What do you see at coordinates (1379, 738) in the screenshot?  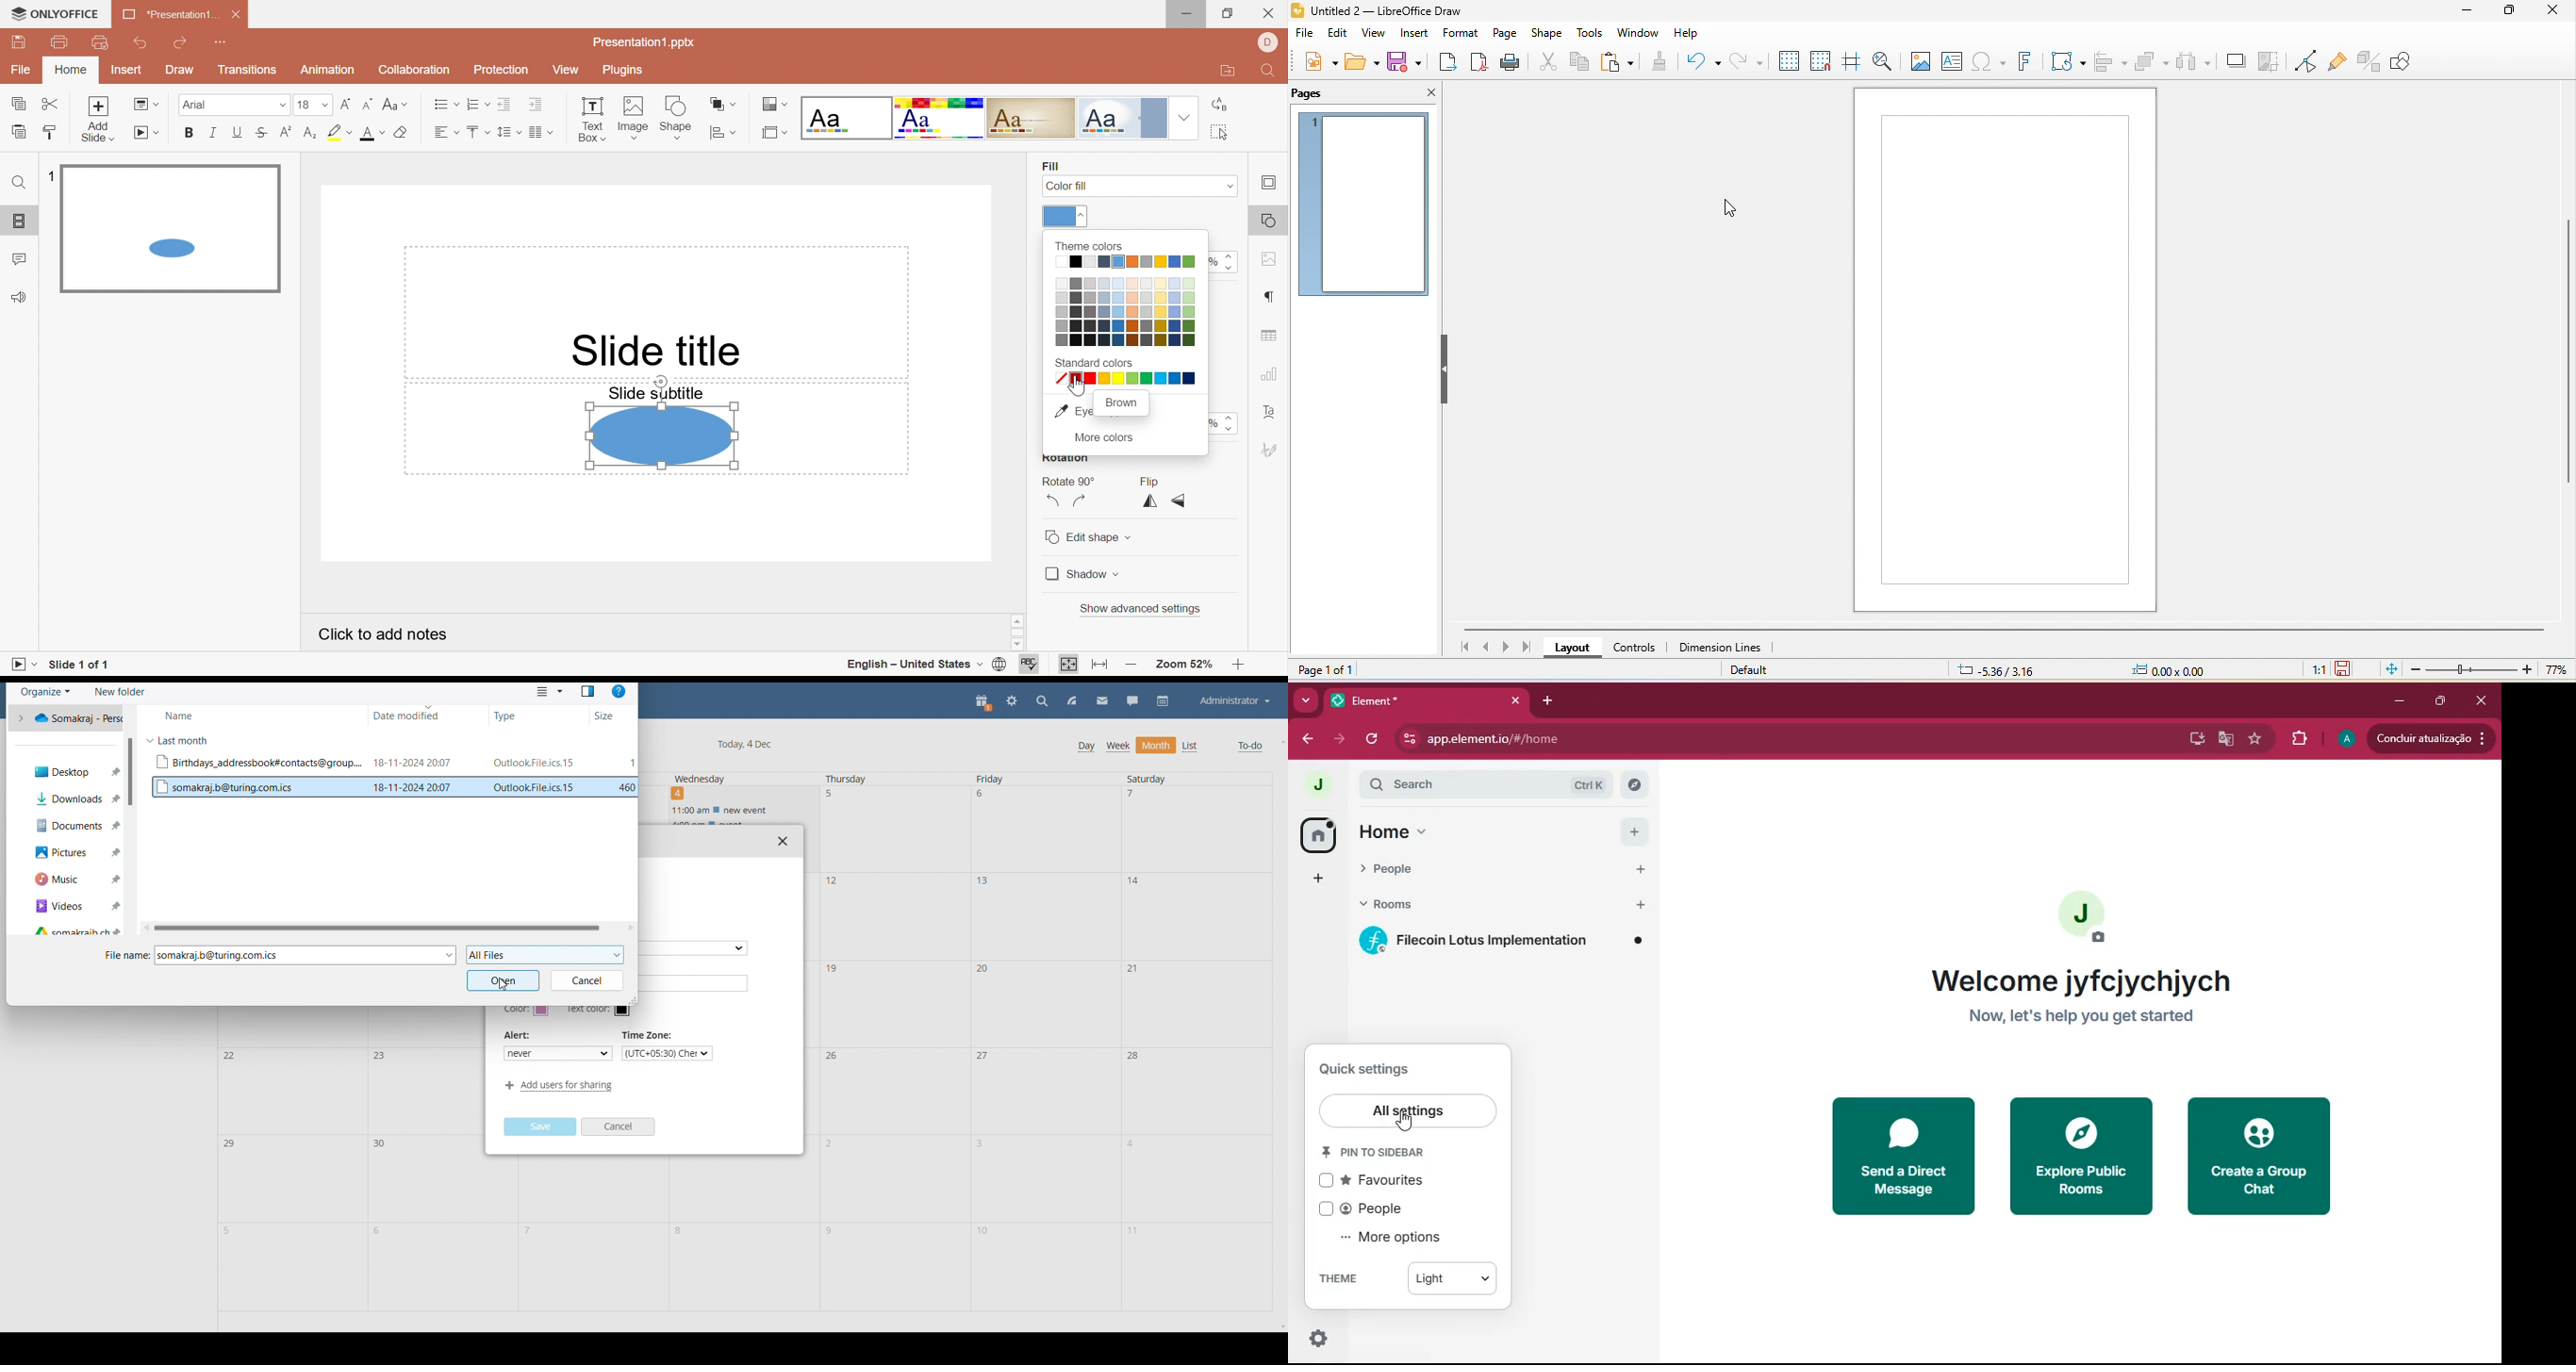 I see `refresh` at bounding box center [1379, 738].